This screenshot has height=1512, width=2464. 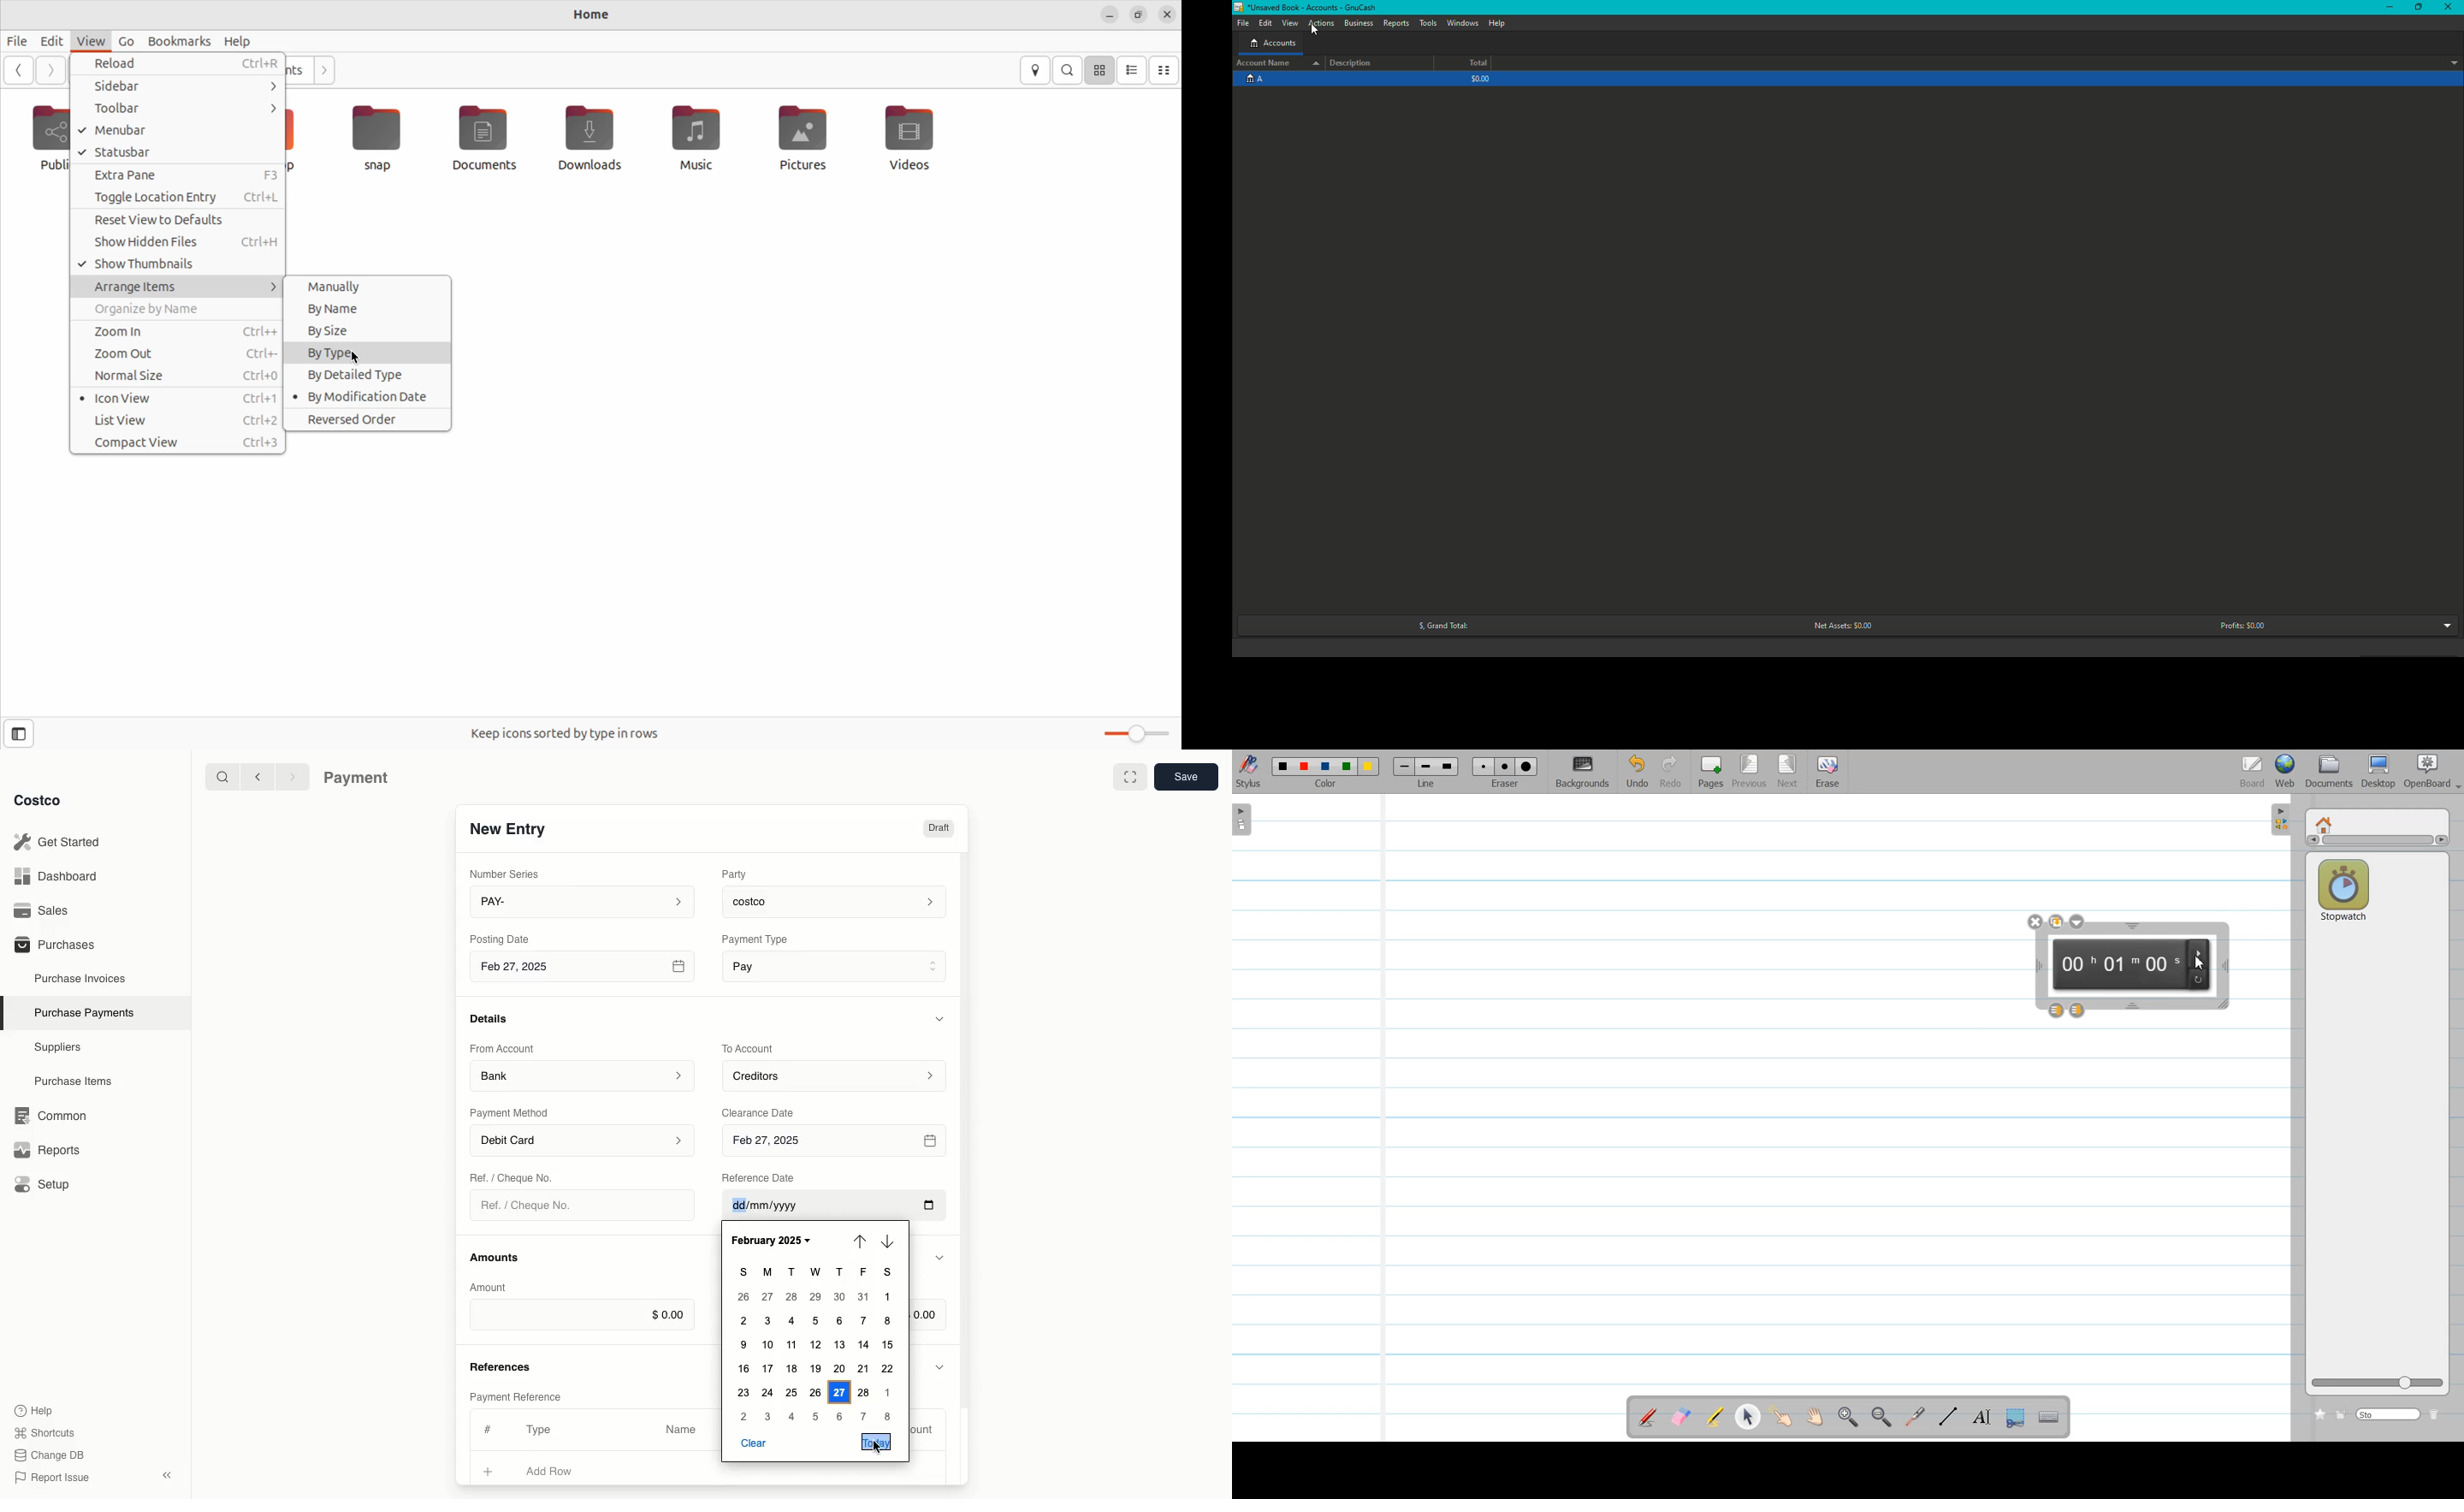 I want to click on Setup, so click(x=48, y=1186).